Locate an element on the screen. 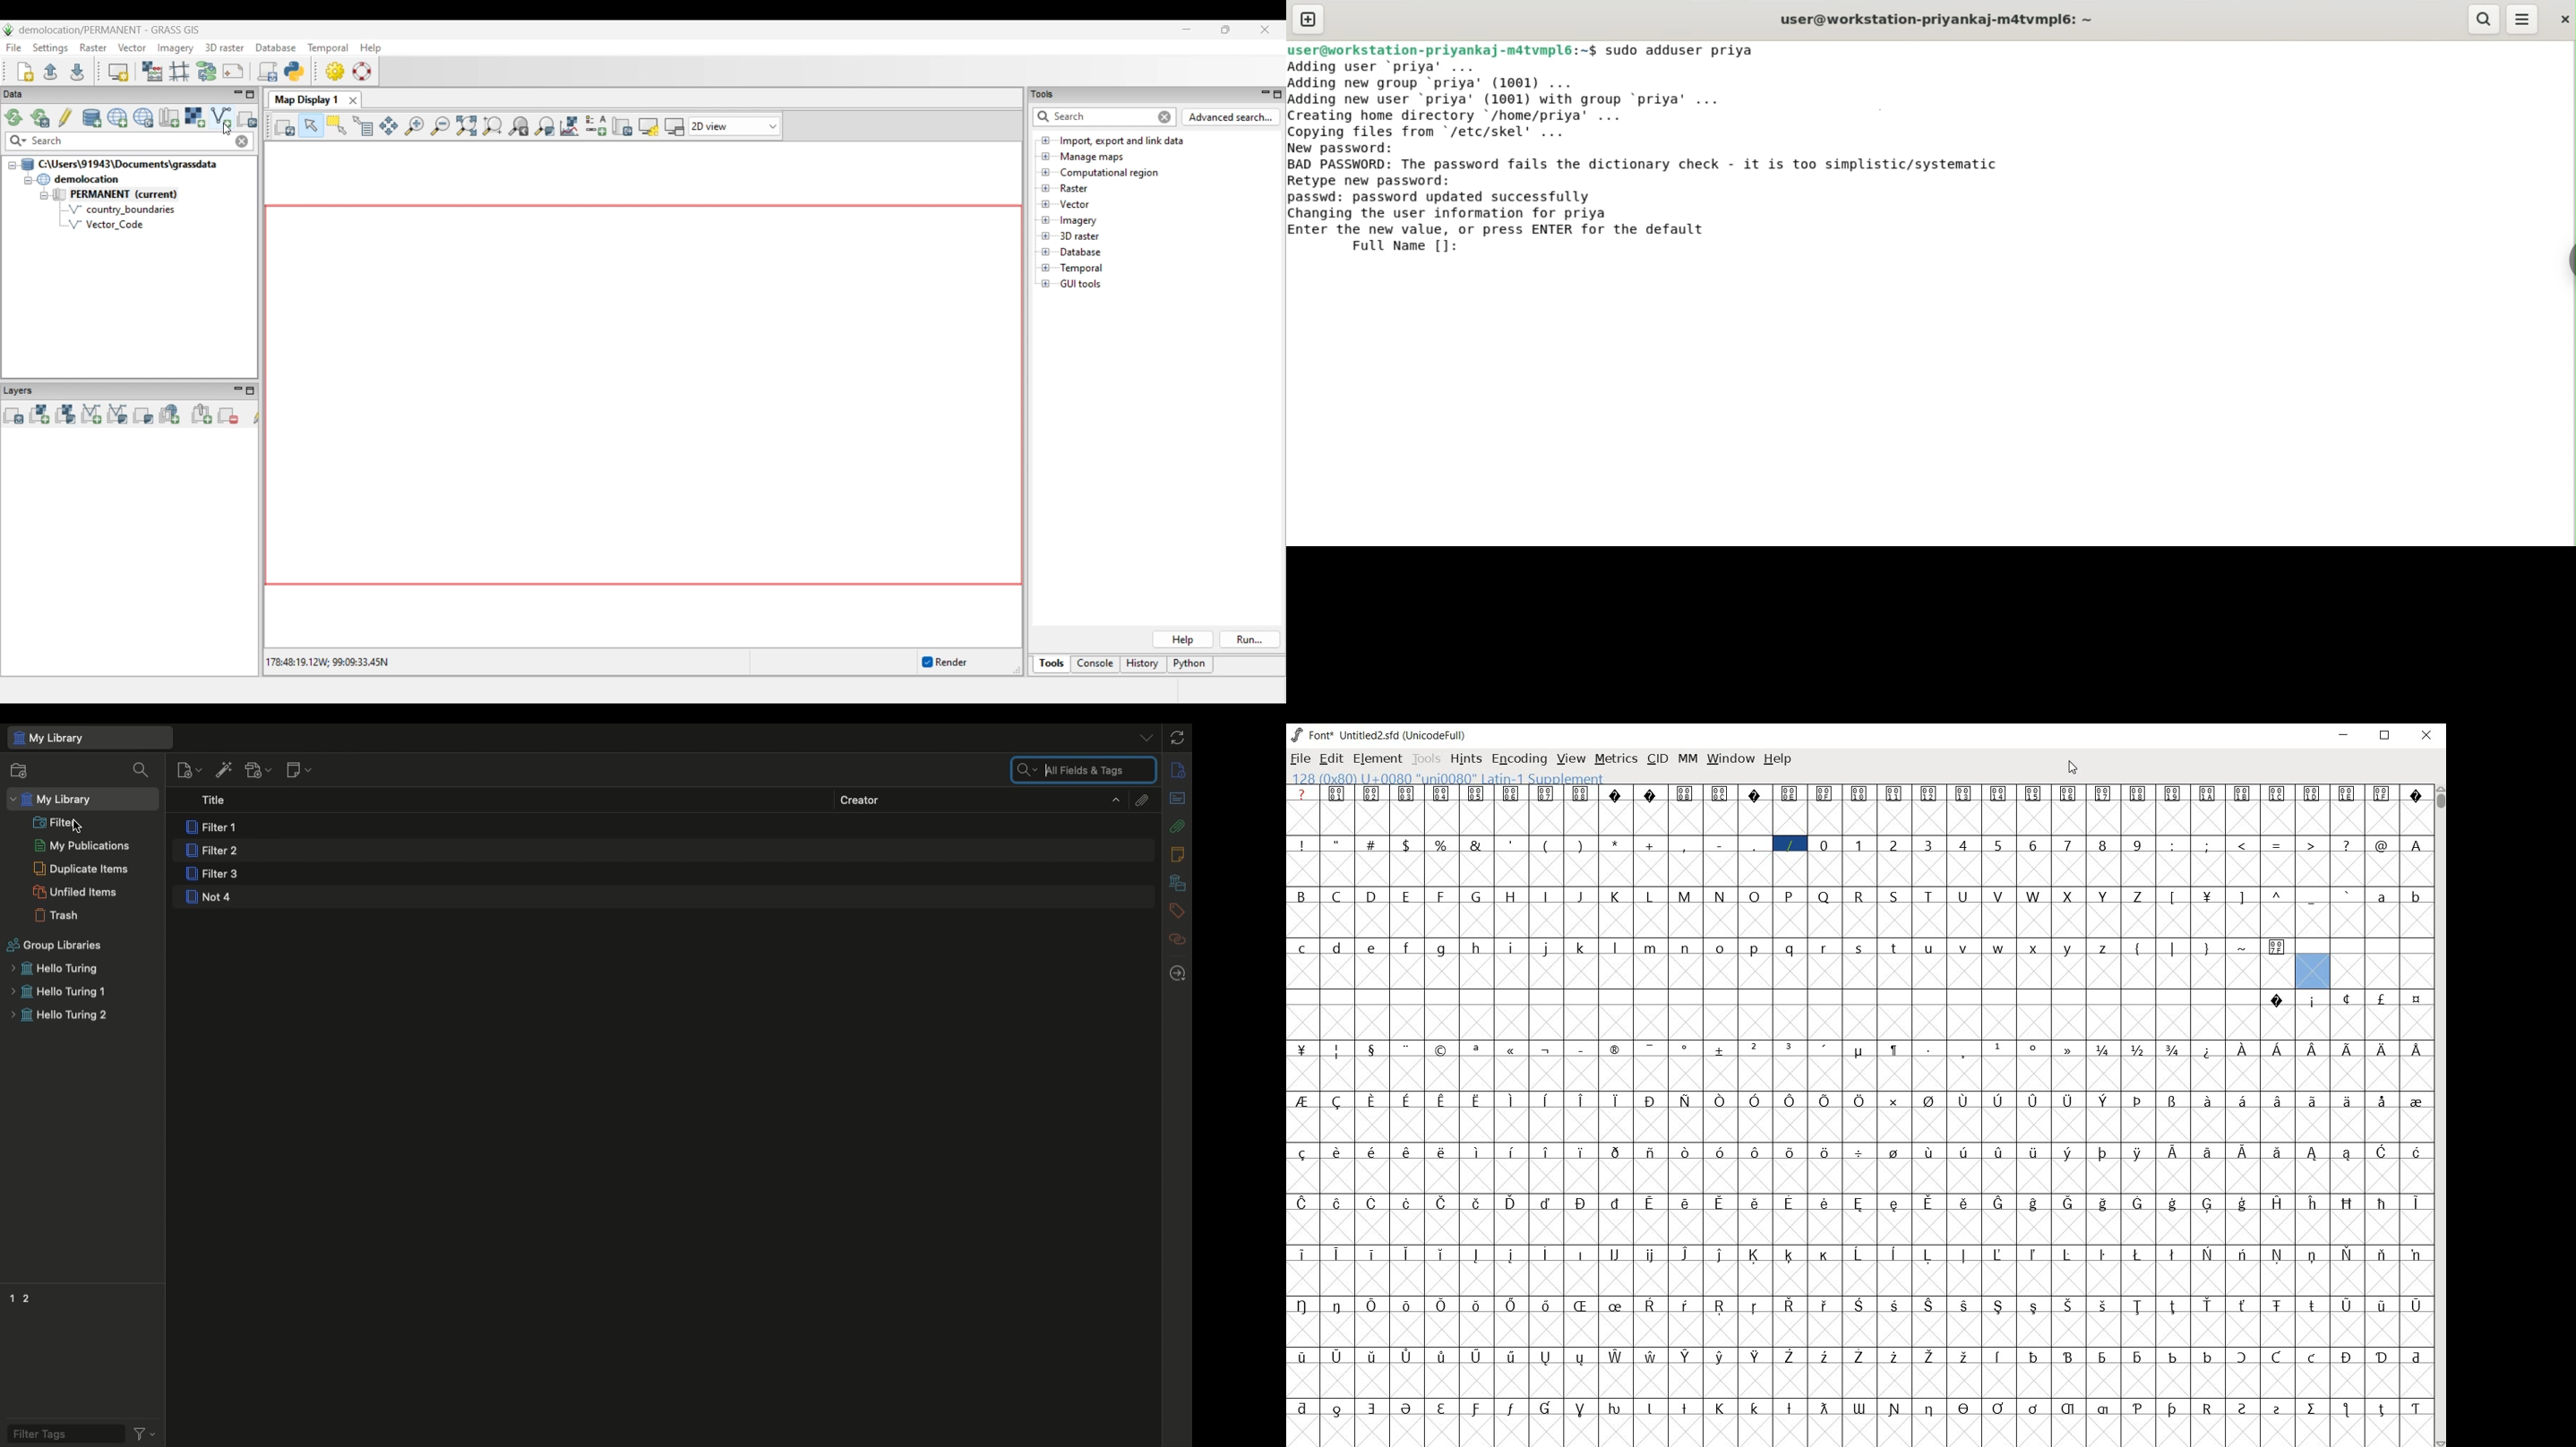 This screenshot has width=2576, height=1456. glyph is located at coordinates (1546, 895).